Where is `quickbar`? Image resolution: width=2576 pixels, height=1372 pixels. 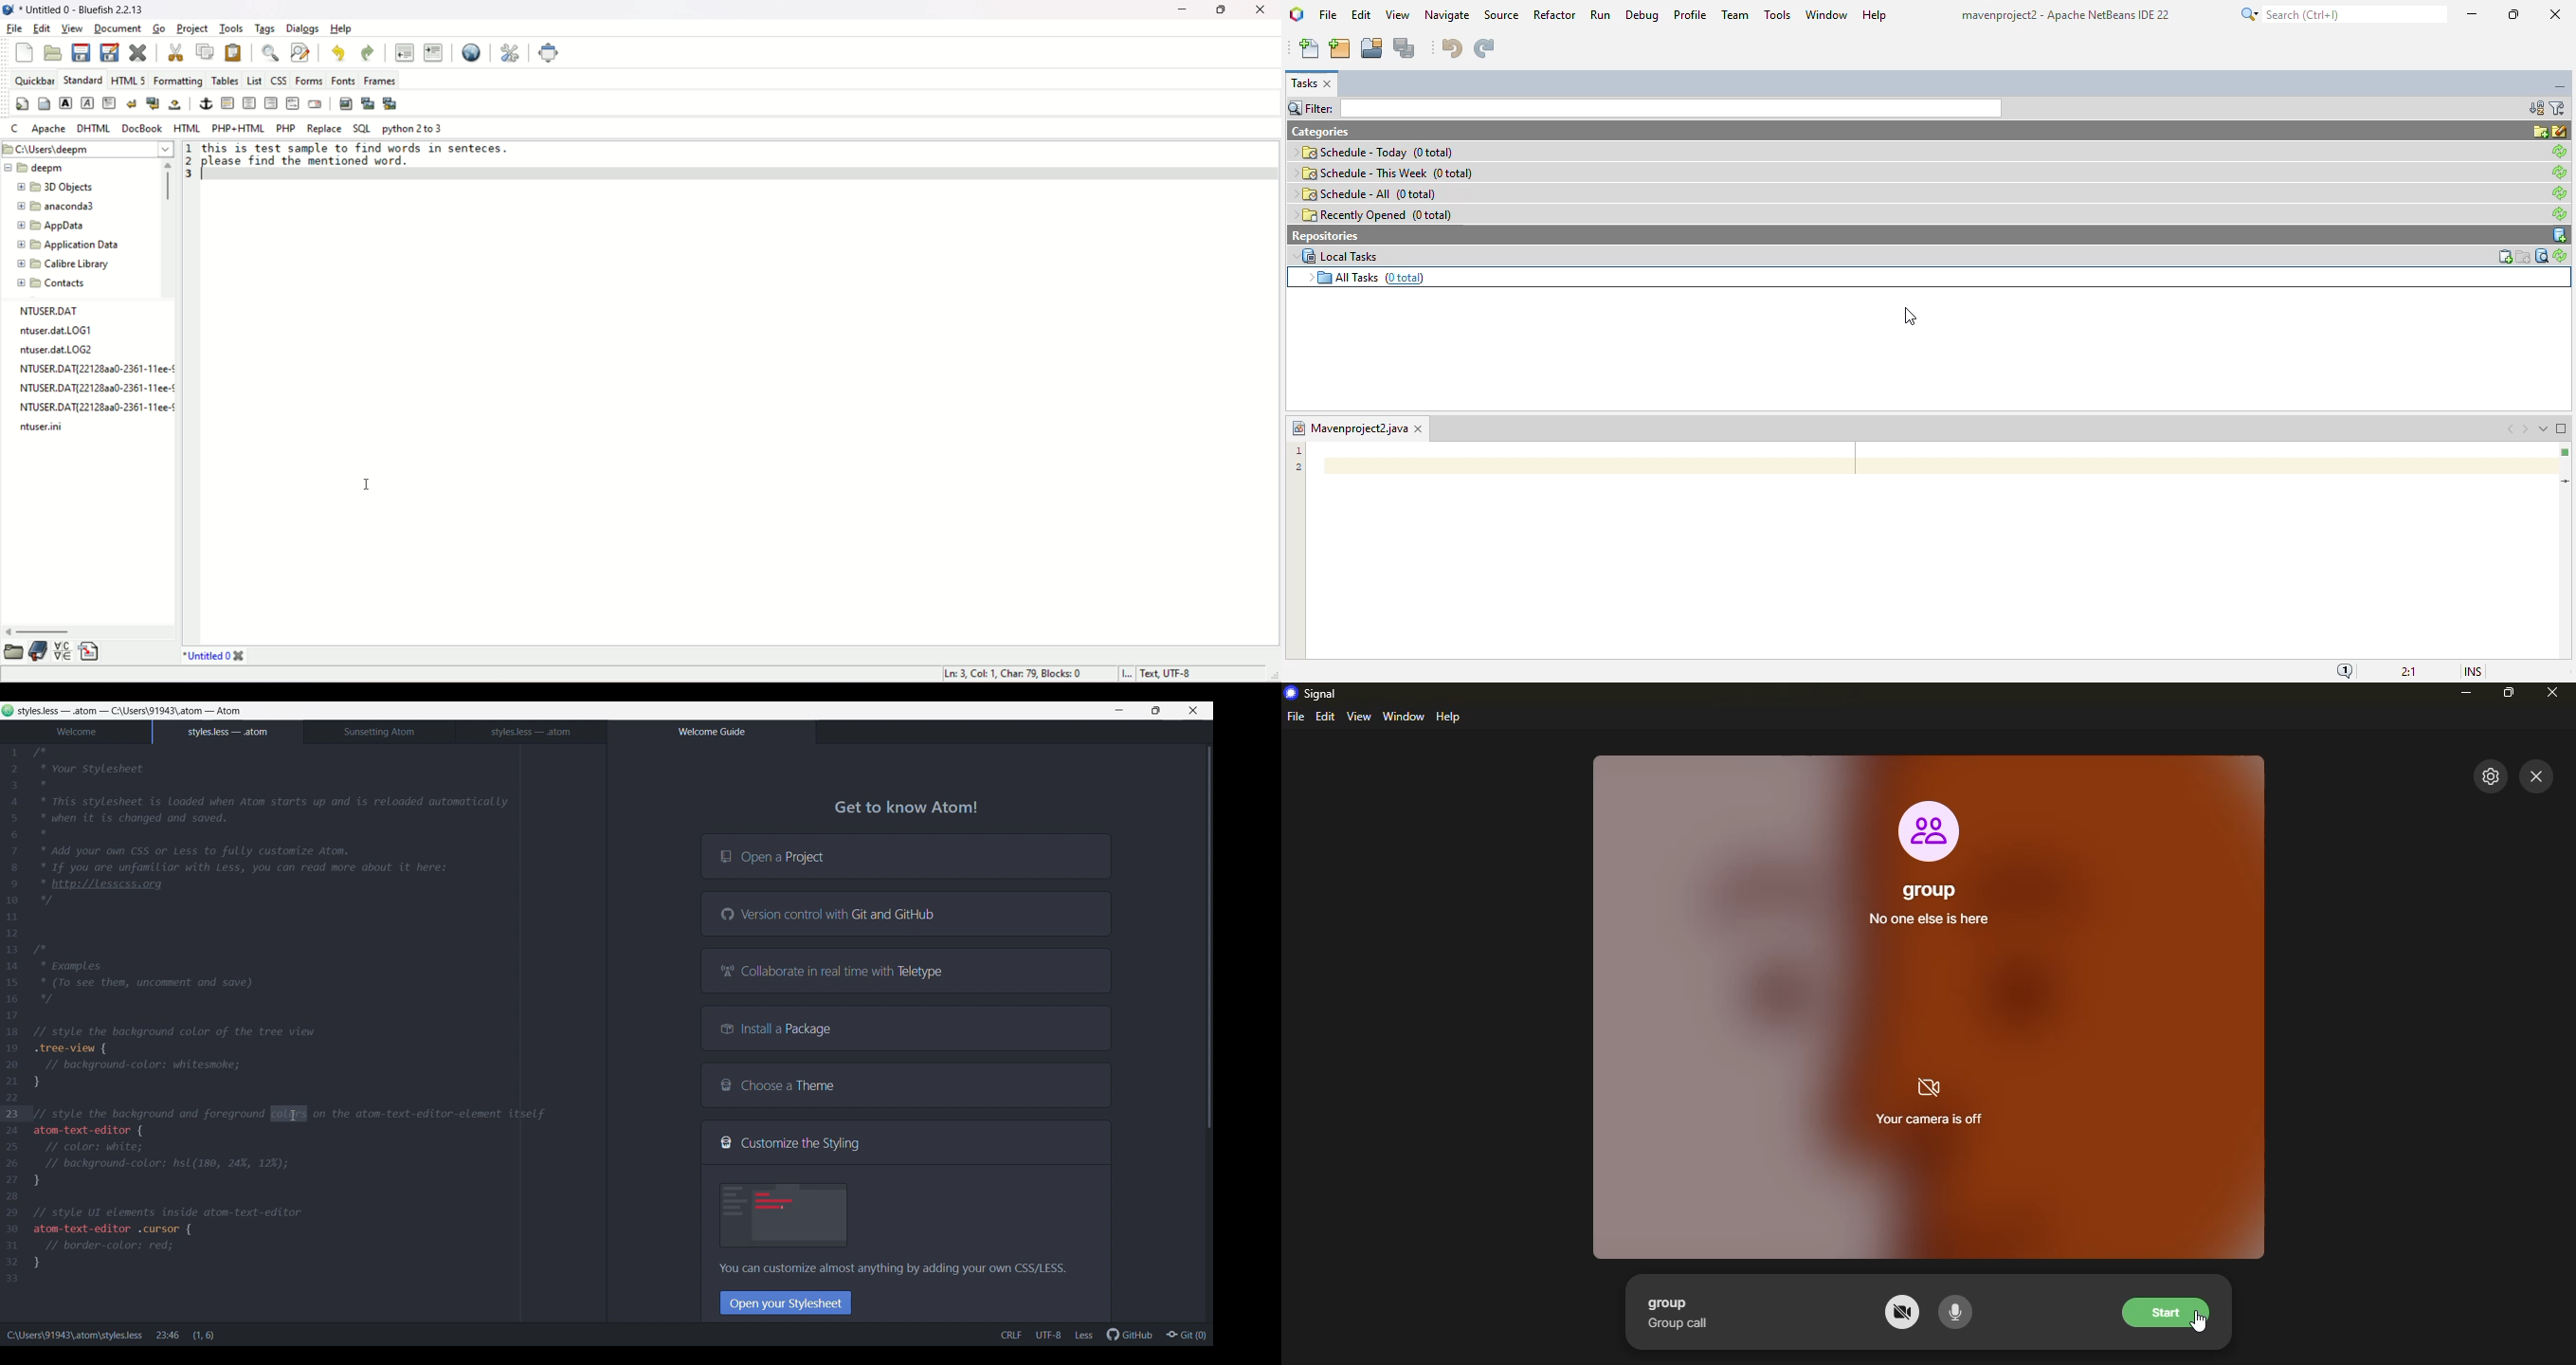
quickbar is located at coordinates (35, 80).